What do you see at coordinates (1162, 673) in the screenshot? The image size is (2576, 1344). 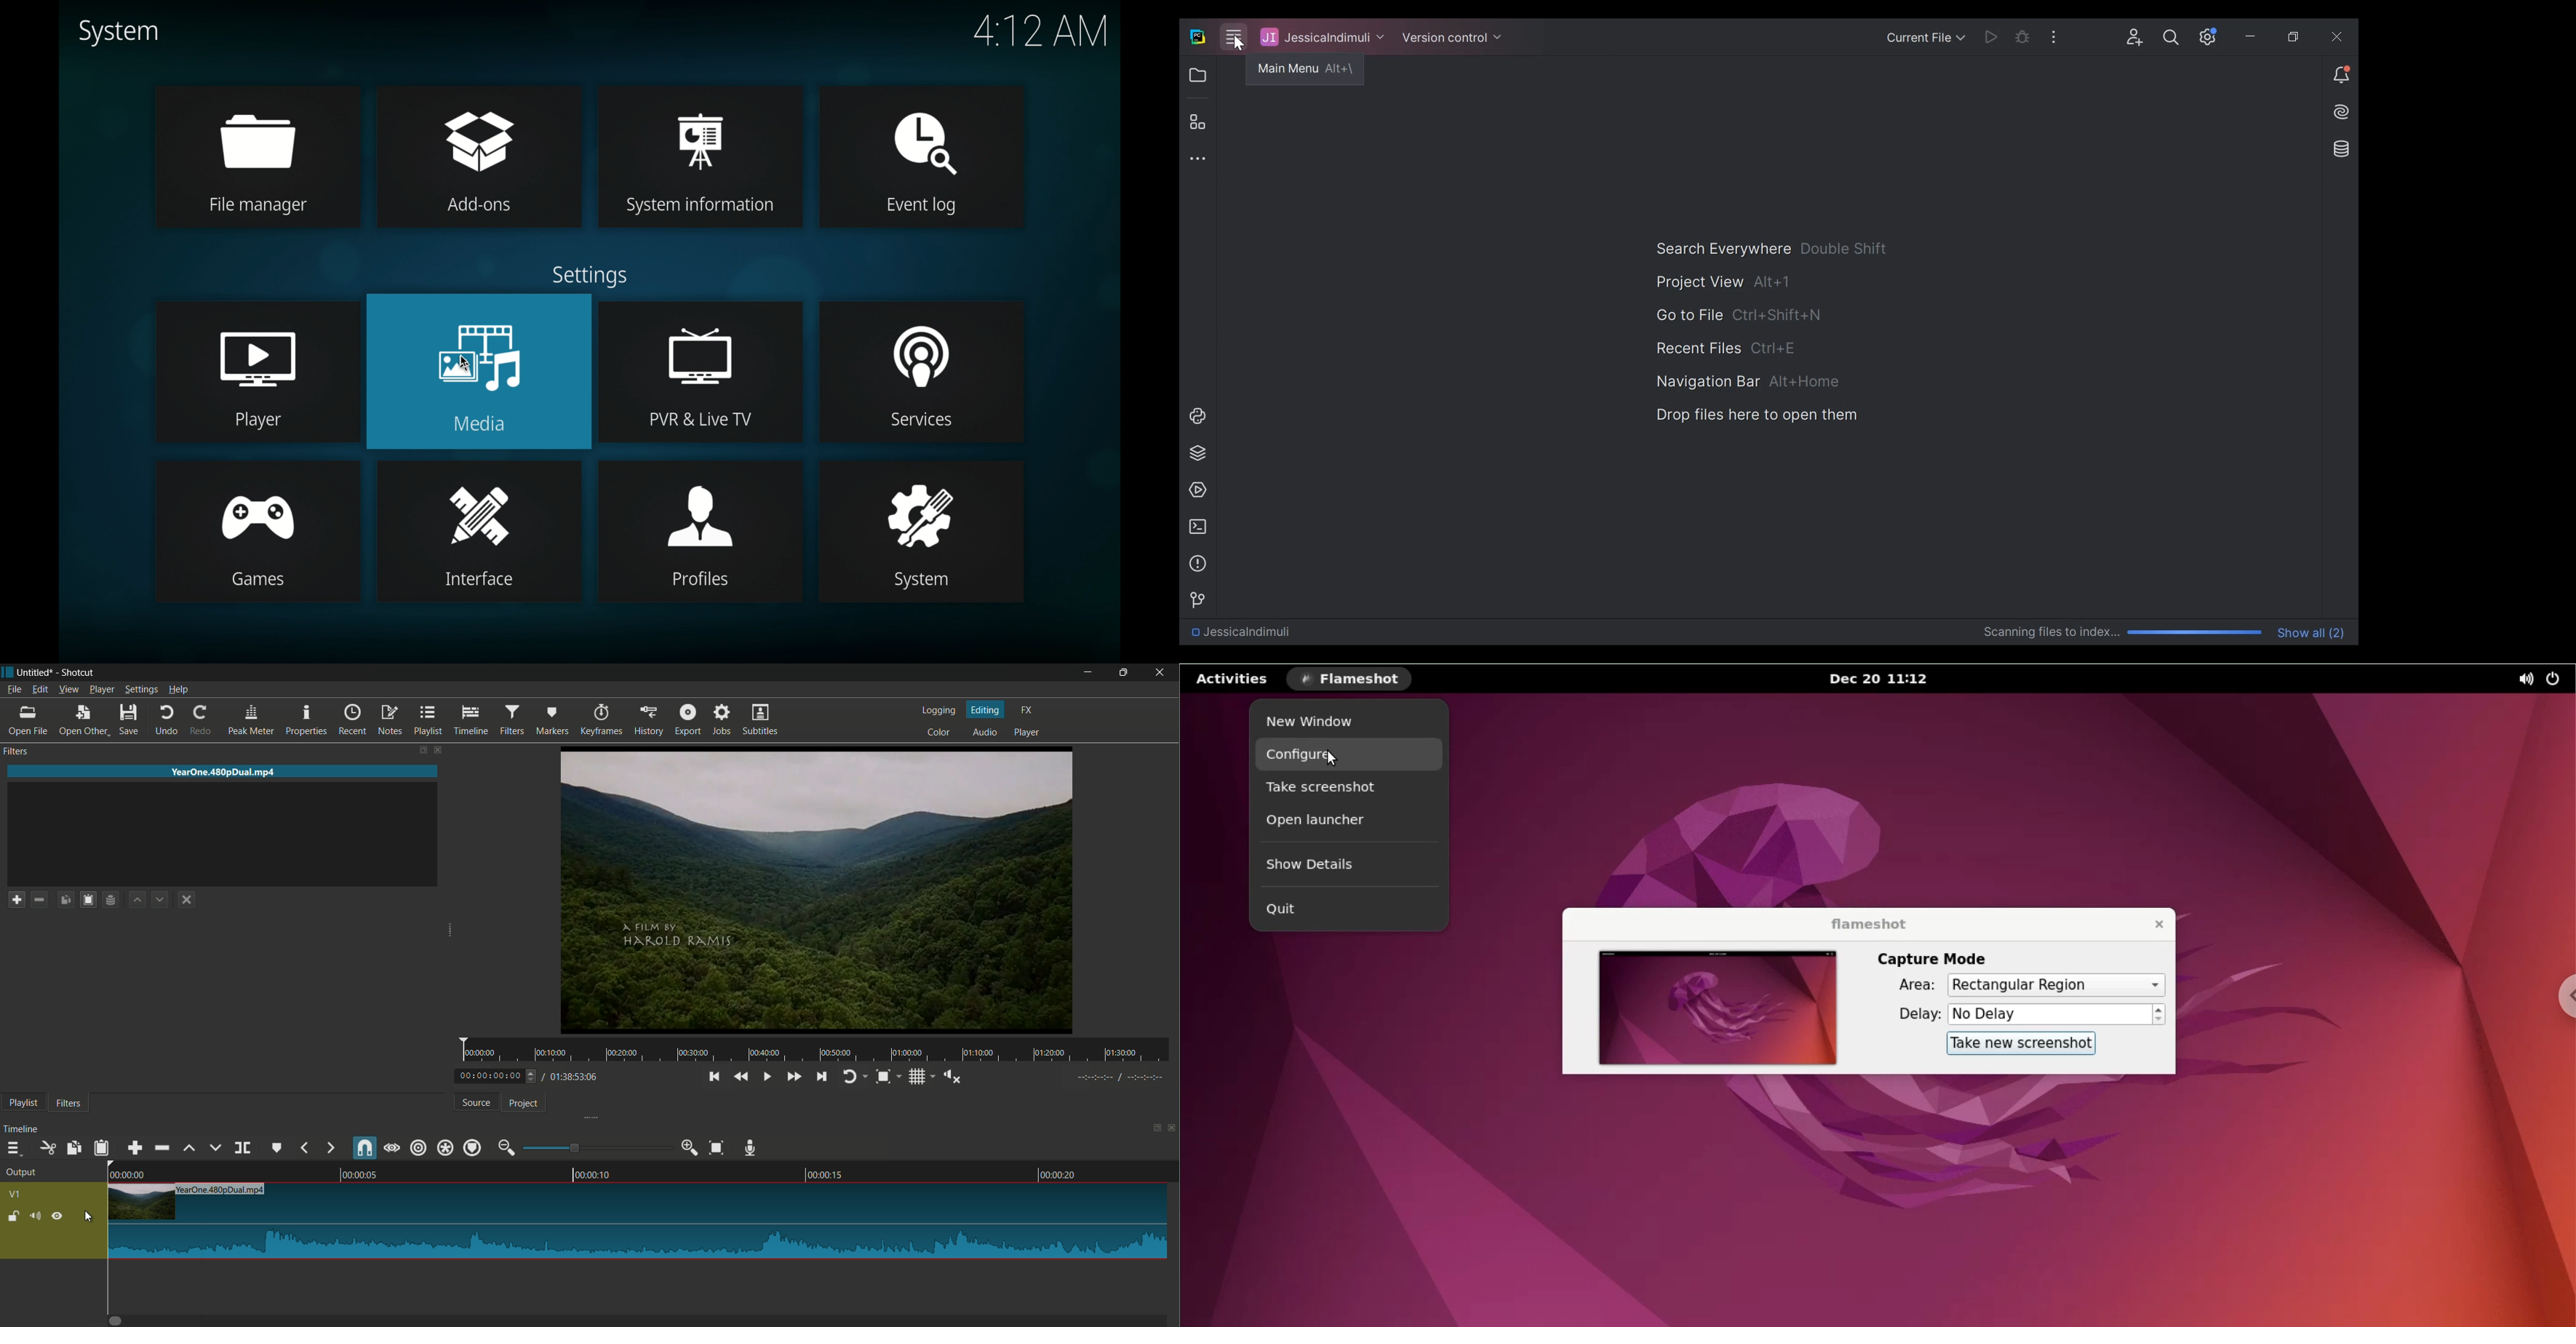 I see `close app` at bounding box center [1162, 673].